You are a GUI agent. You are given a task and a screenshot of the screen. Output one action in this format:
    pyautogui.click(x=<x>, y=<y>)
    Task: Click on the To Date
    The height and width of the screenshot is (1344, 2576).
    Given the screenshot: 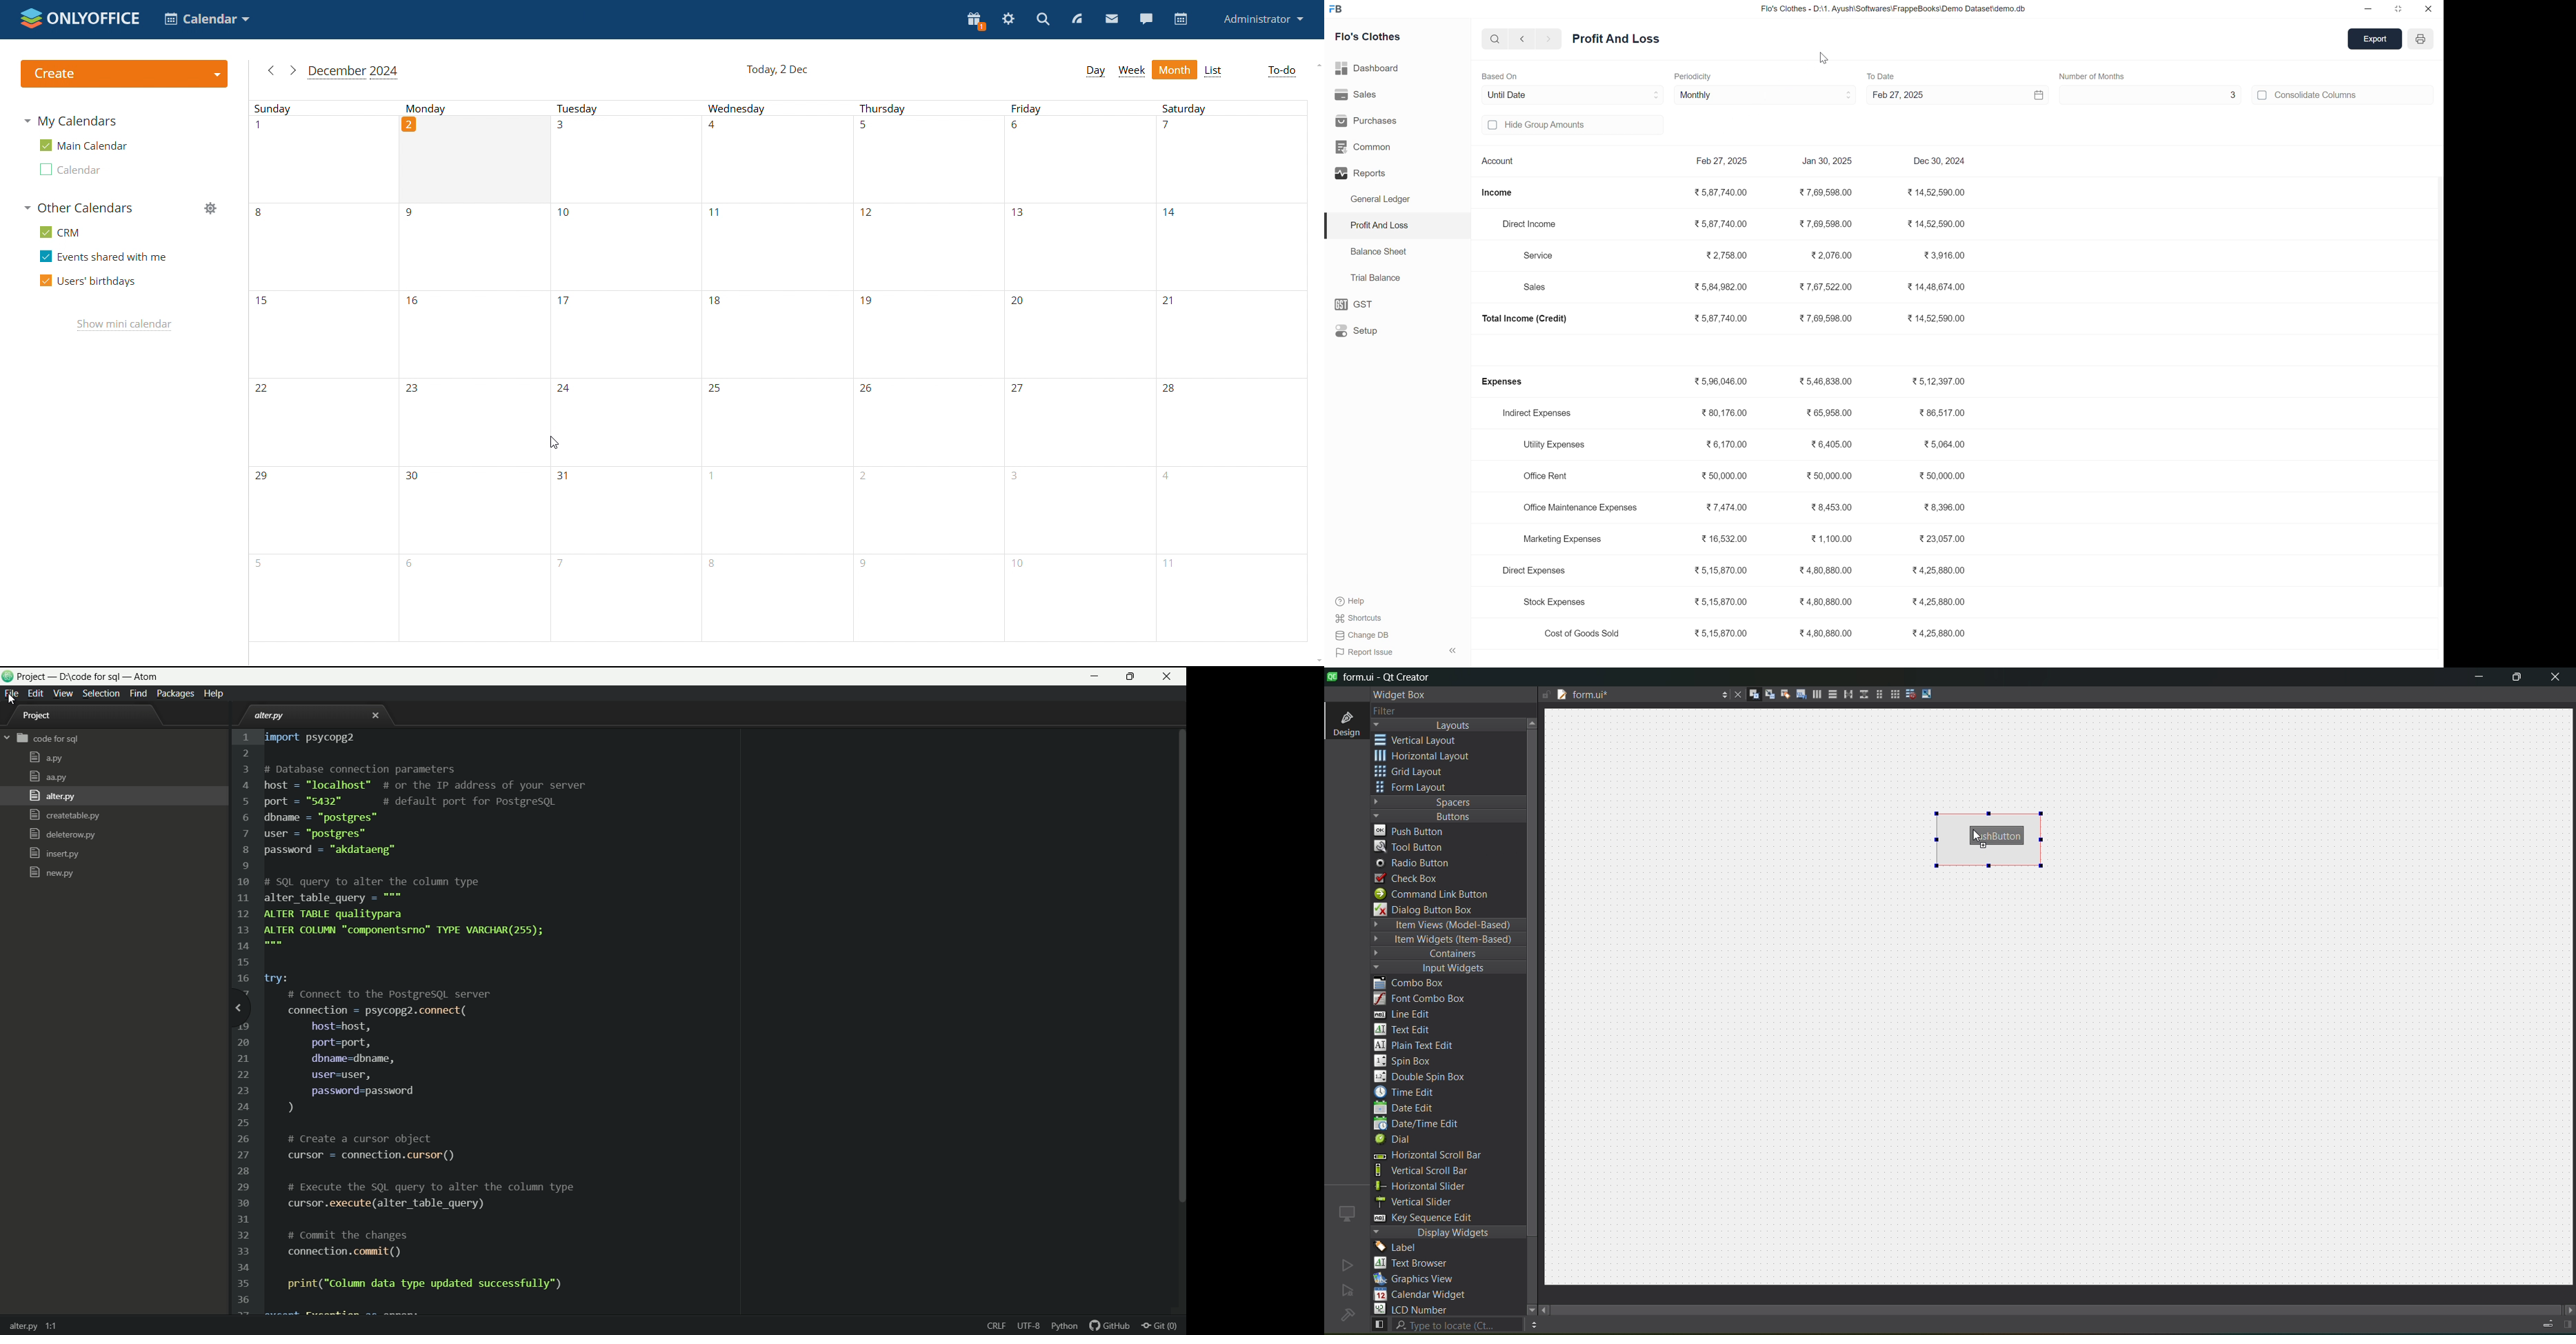 What is the action you would take?
    pyautogui.click(x=1886, y=75)
    